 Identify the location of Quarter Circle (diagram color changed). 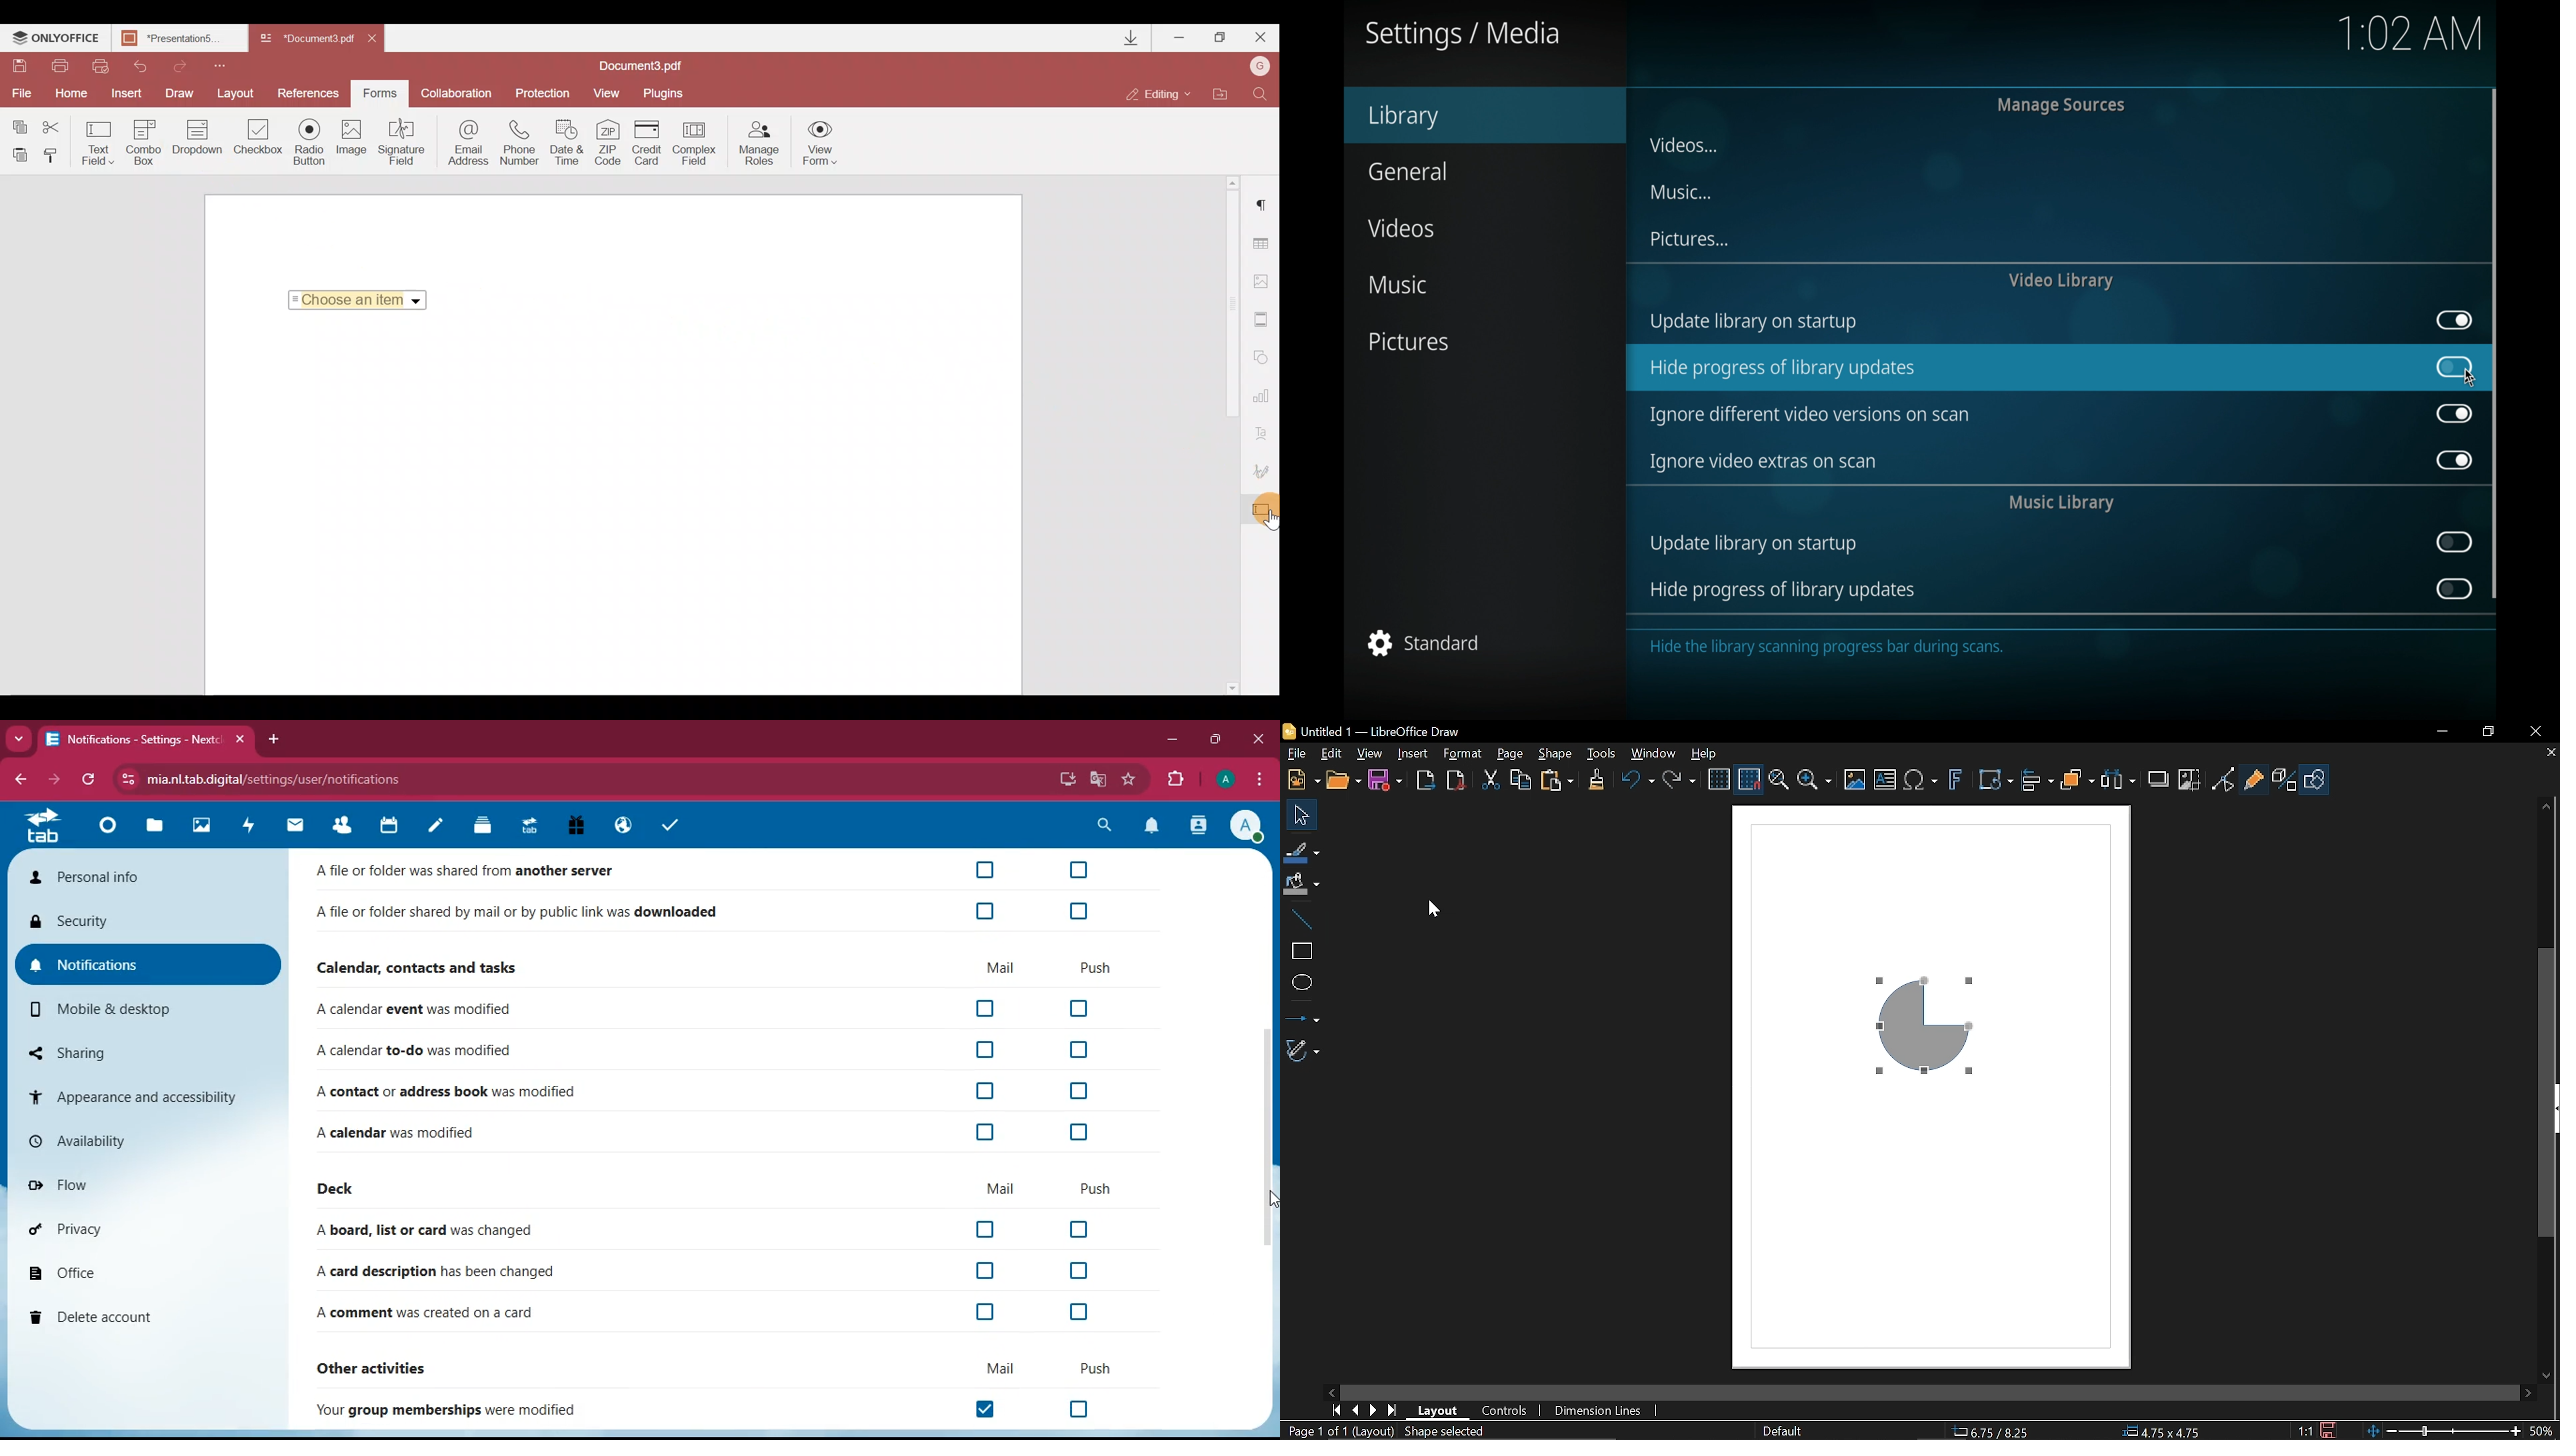
(1935, 1031).